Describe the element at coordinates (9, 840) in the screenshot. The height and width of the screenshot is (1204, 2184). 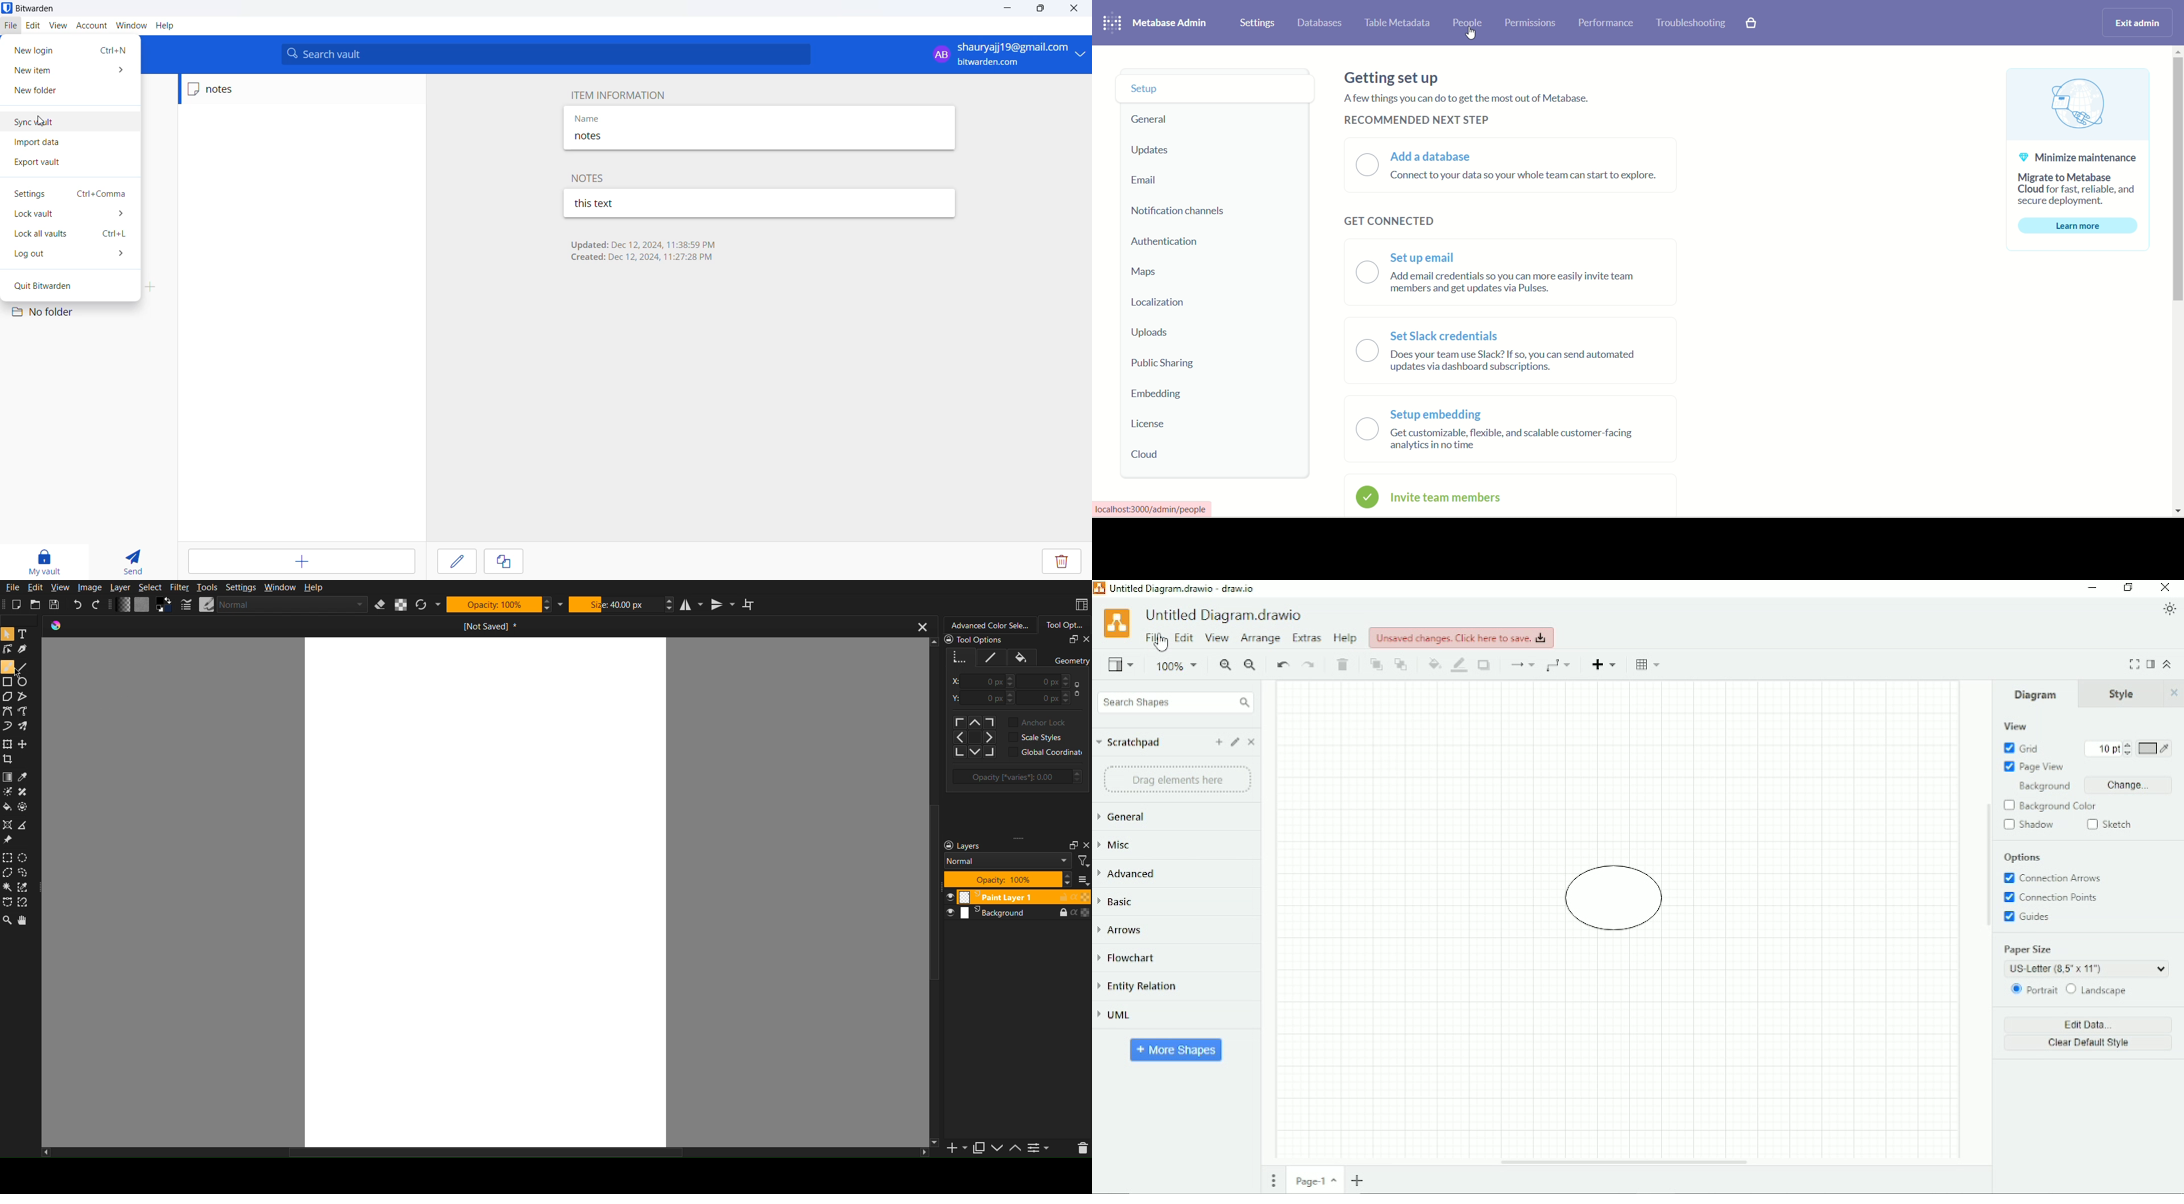
I see `Pin` at that location.